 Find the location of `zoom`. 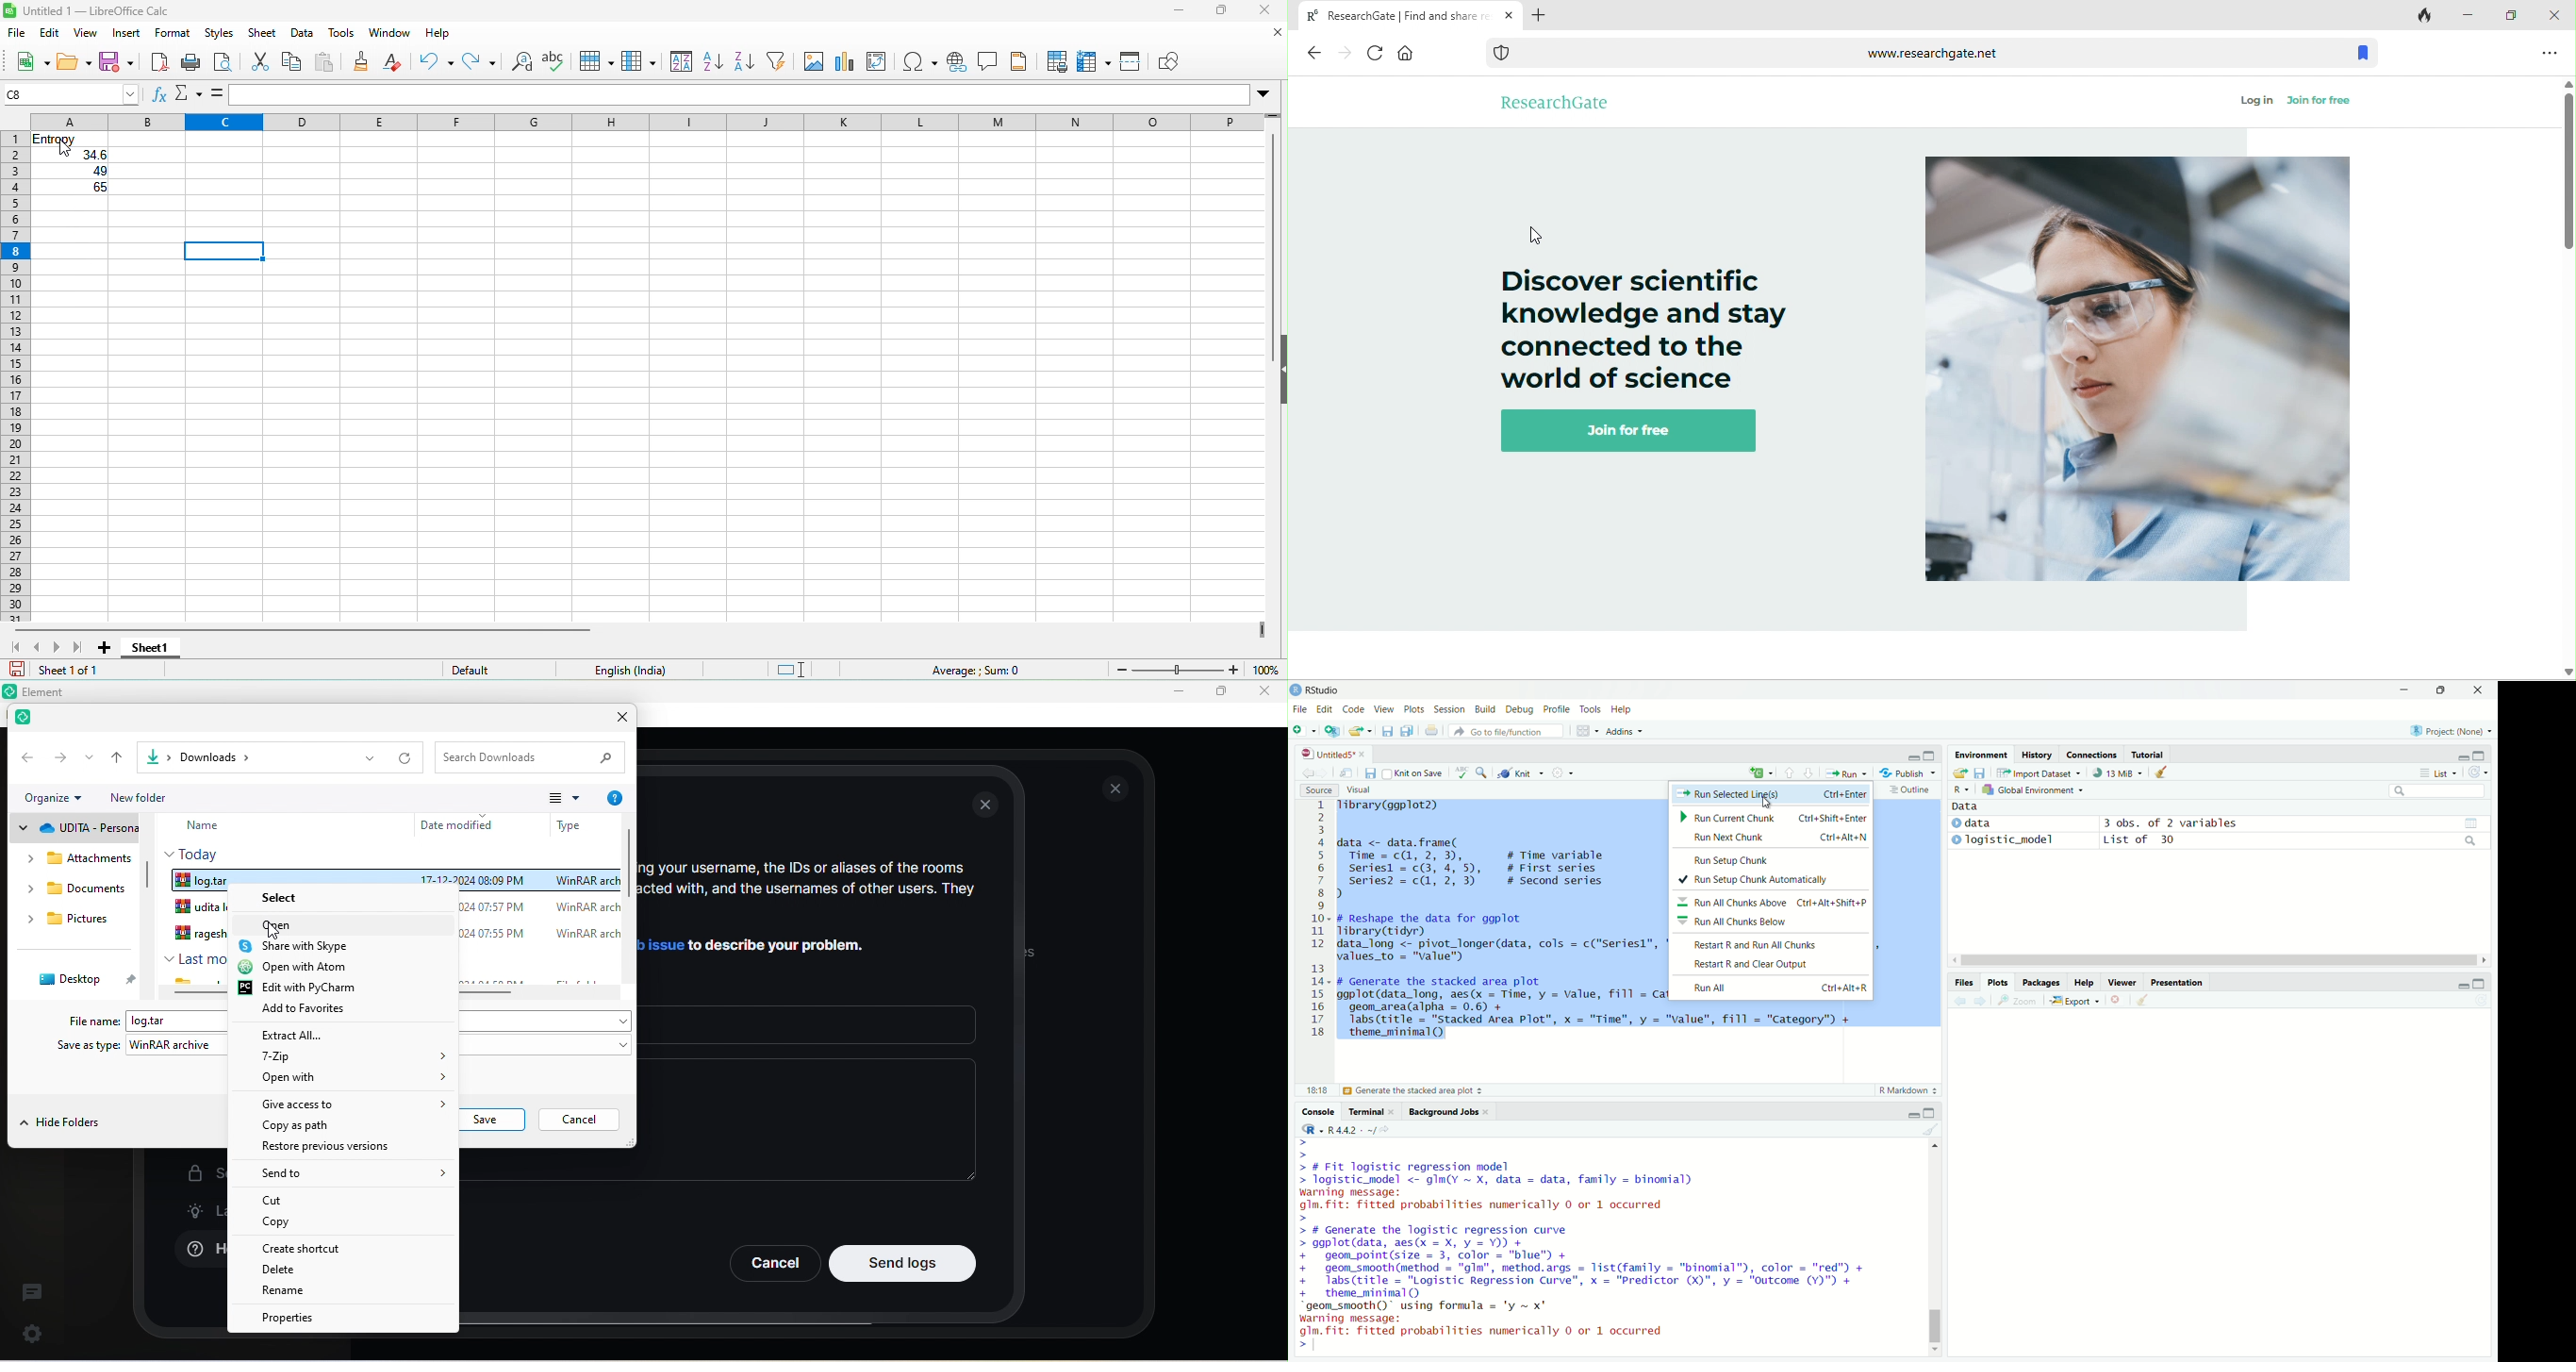

zoom is located at coordinates (1484, 773).